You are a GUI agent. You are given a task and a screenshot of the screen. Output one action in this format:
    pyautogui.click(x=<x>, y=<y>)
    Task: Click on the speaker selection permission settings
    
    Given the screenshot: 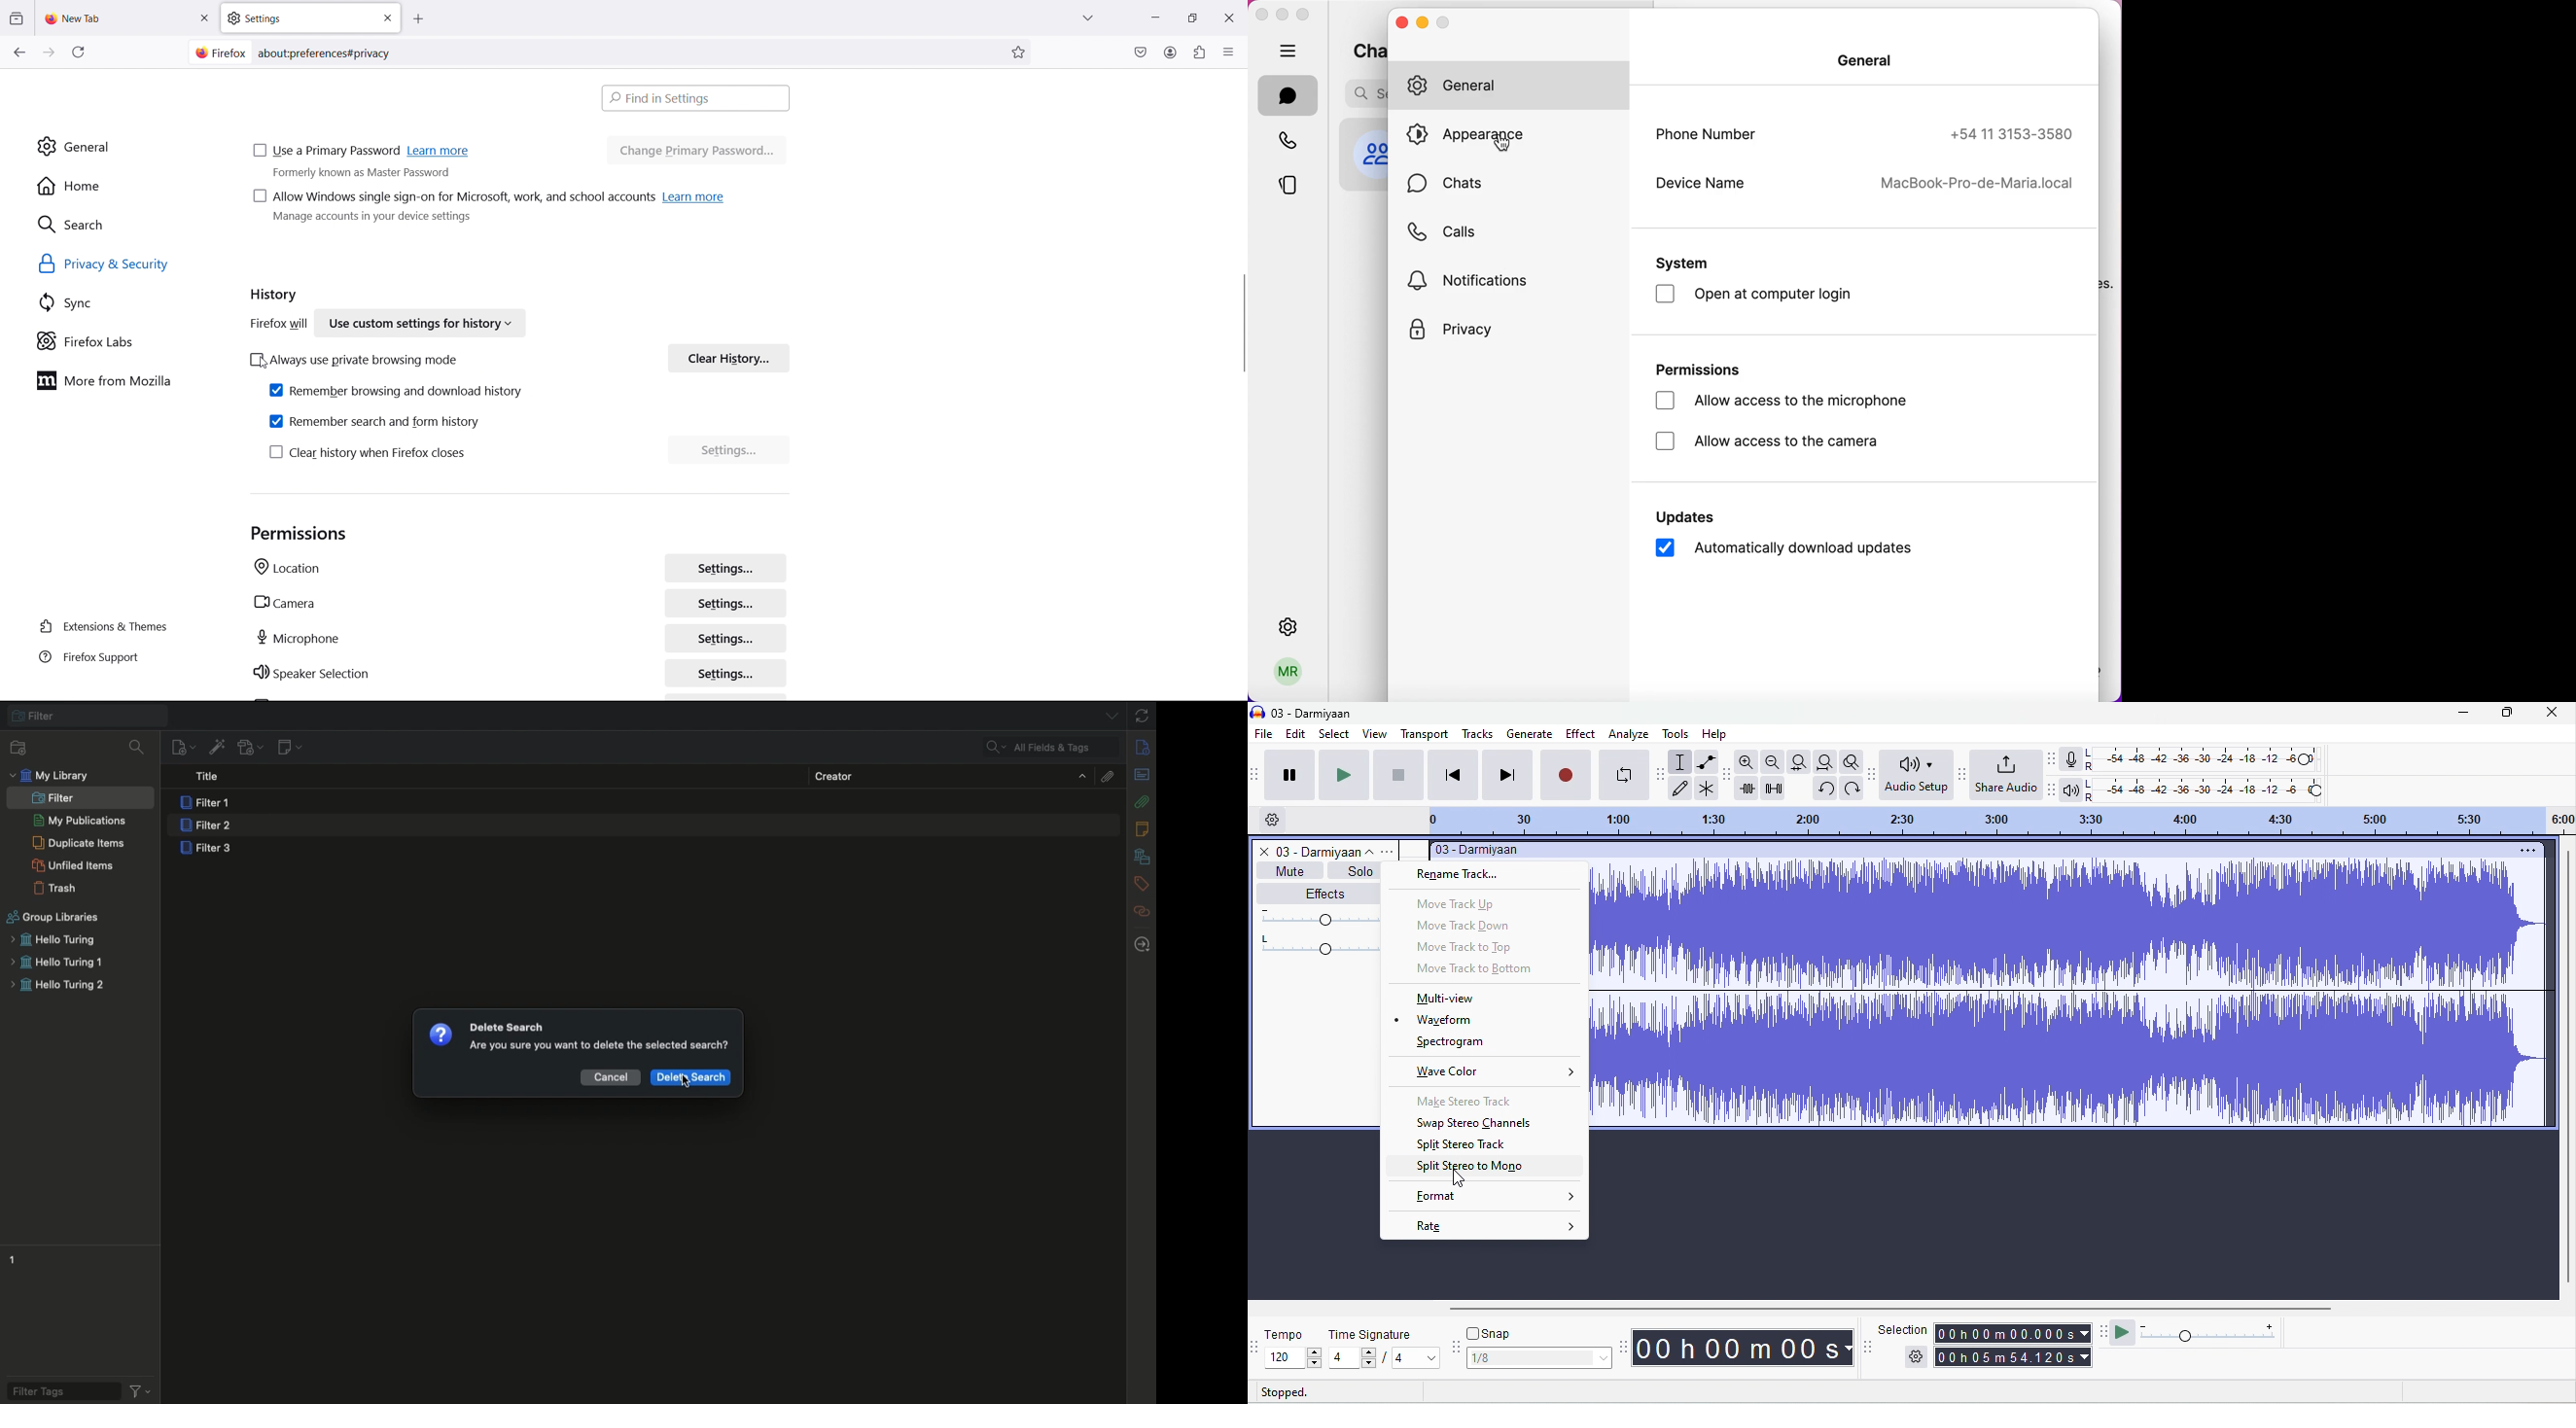 What is the action you would take?
    pyautogui.click(x=727, y=673)
    